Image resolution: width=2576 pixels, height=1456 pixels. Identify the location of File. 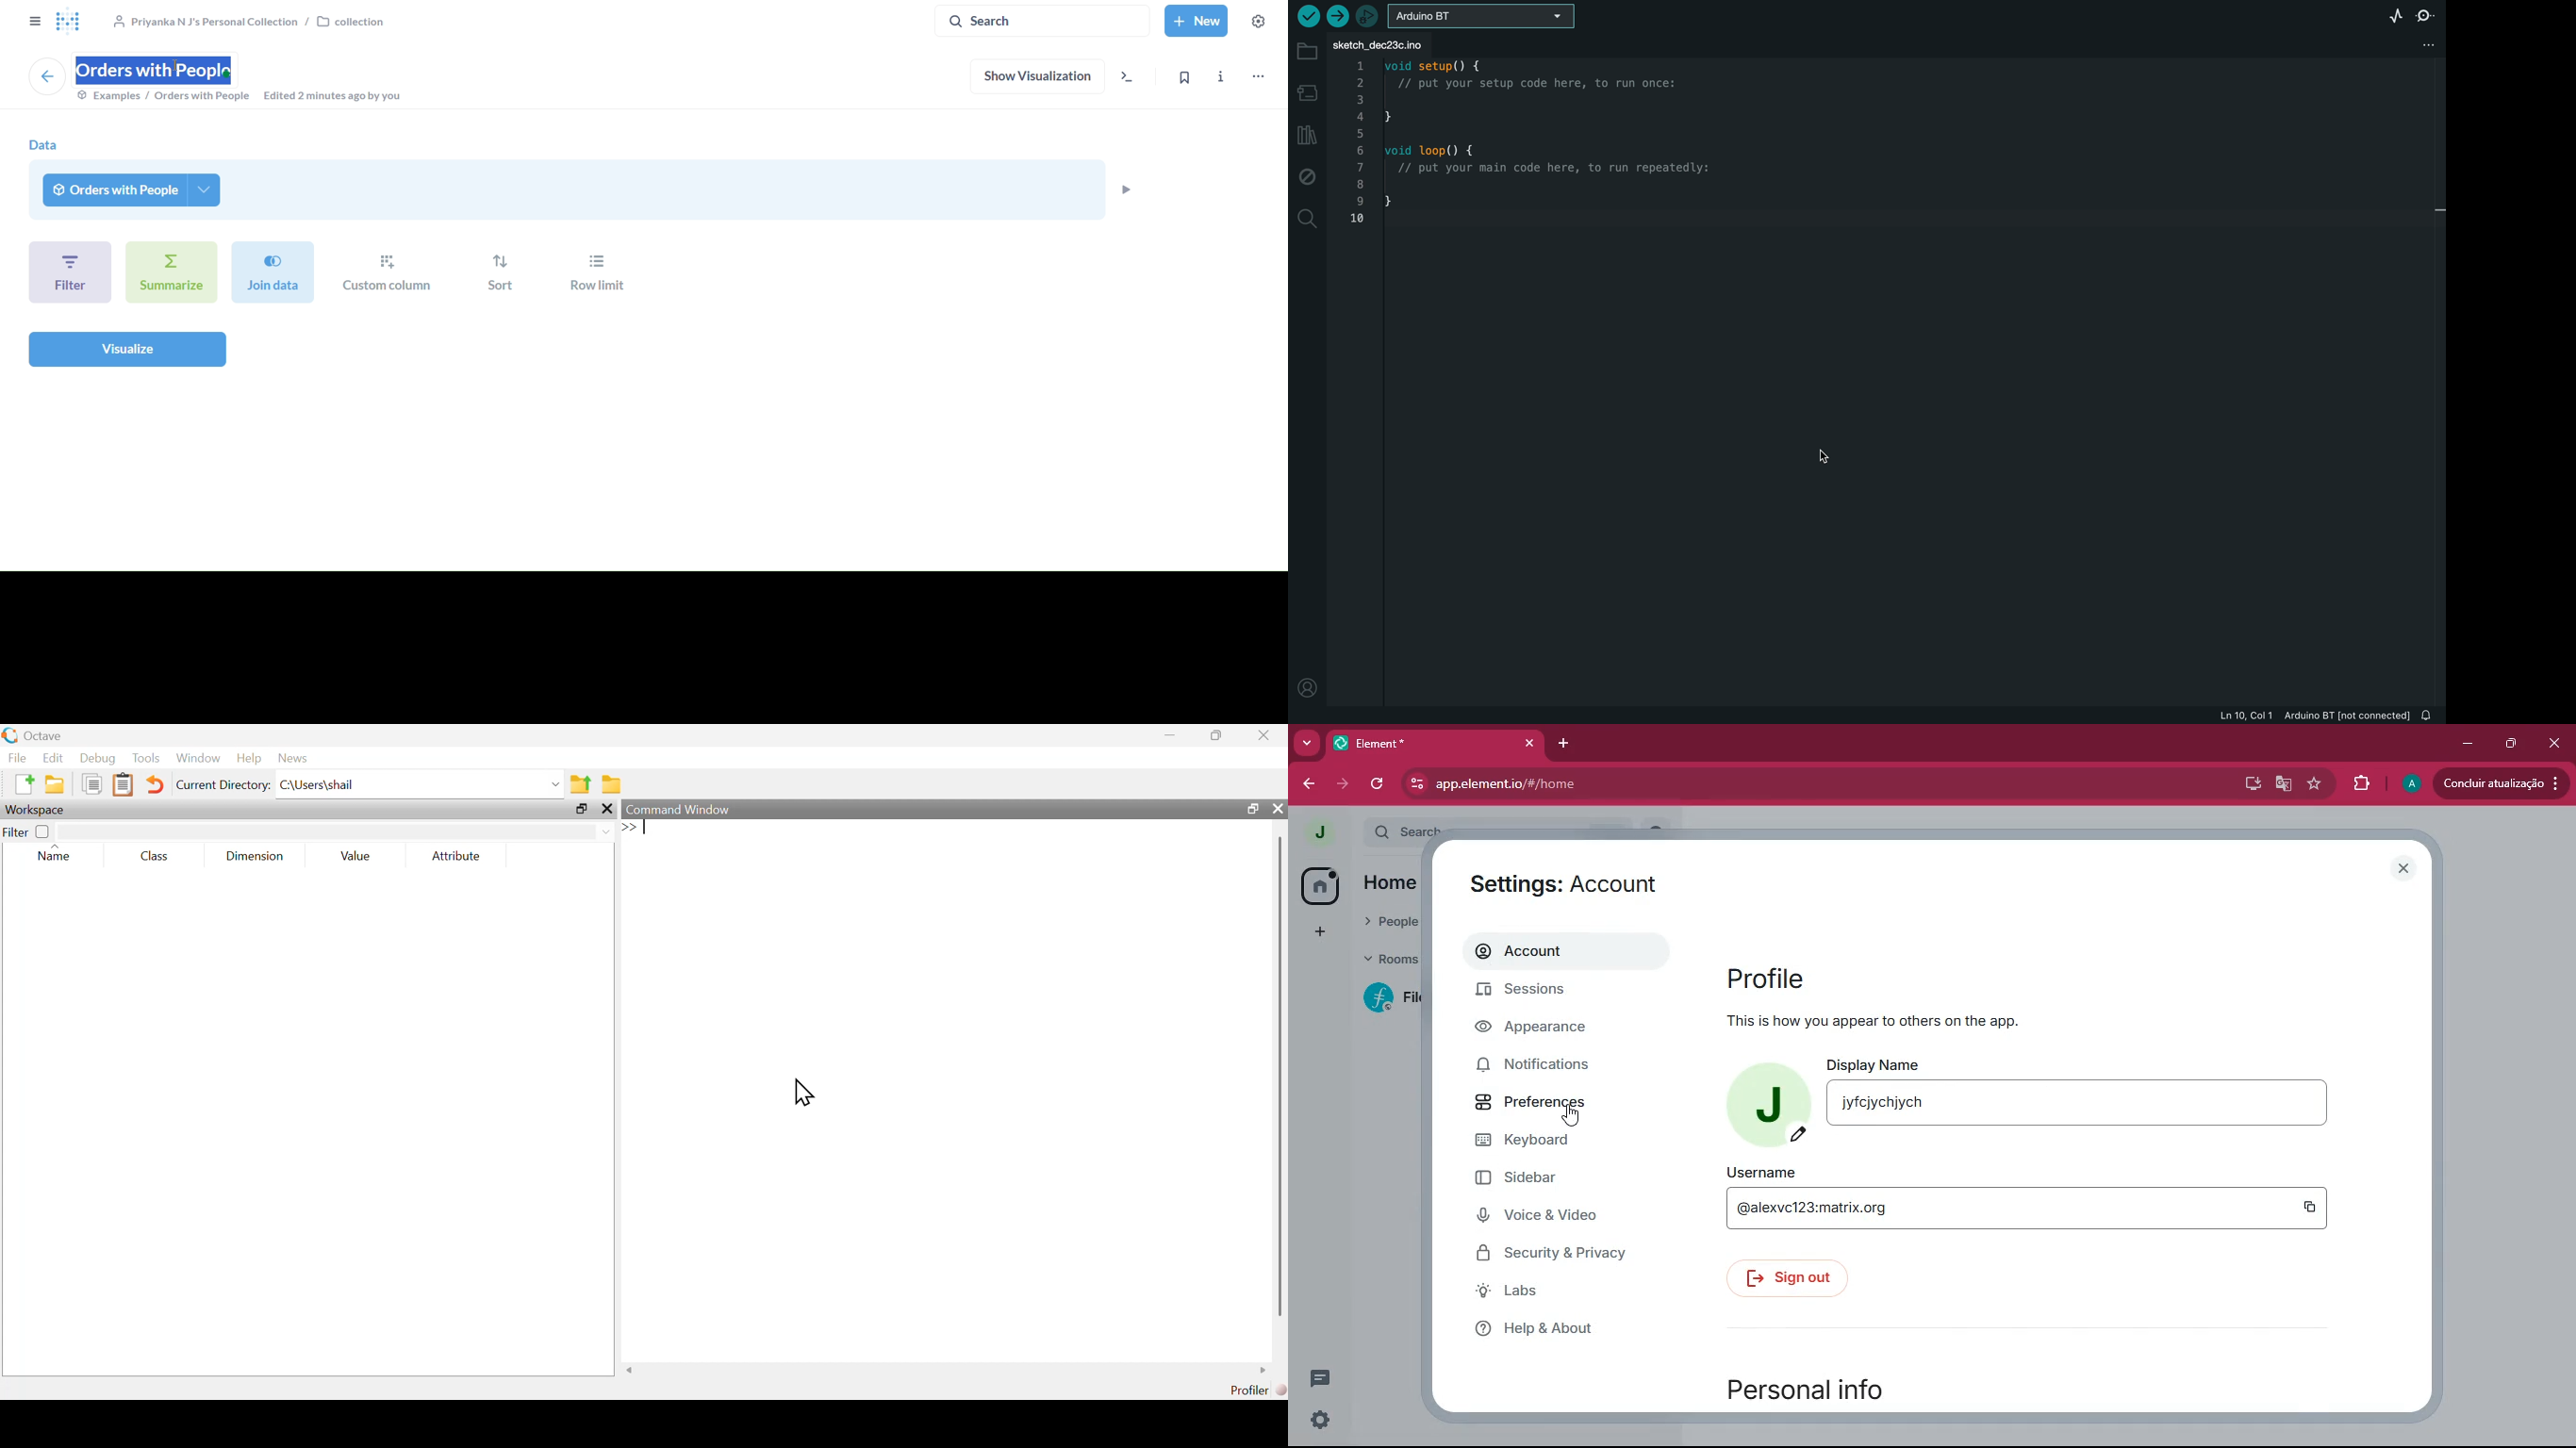
(16, 758).